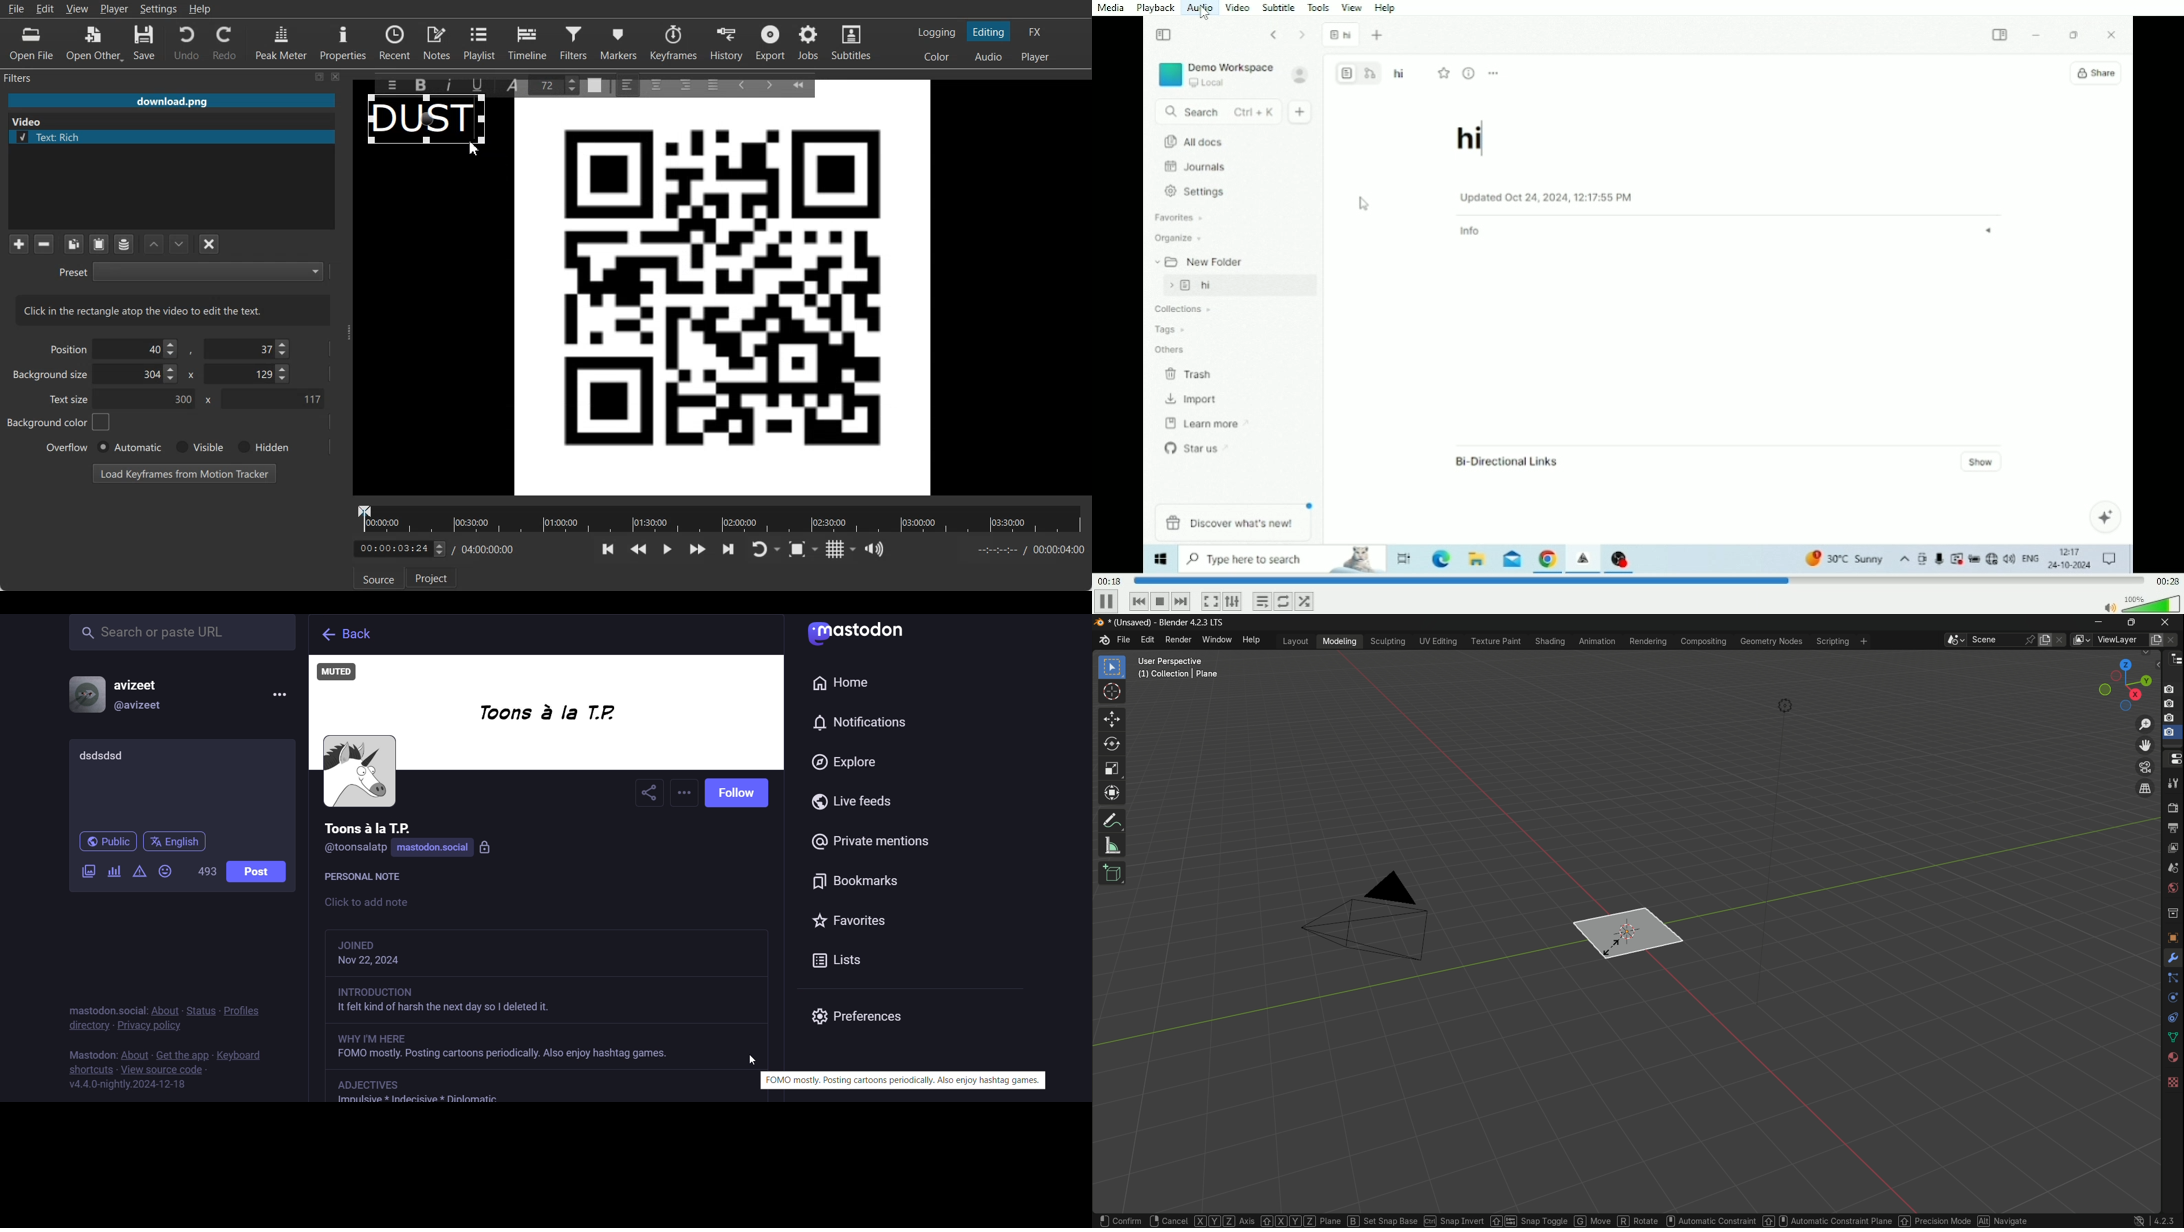 This screenshot has width=2184, height=1232. Describe the element at coordinates (2135, 622) in the screenshot. I see `maximize or restore` at that location.